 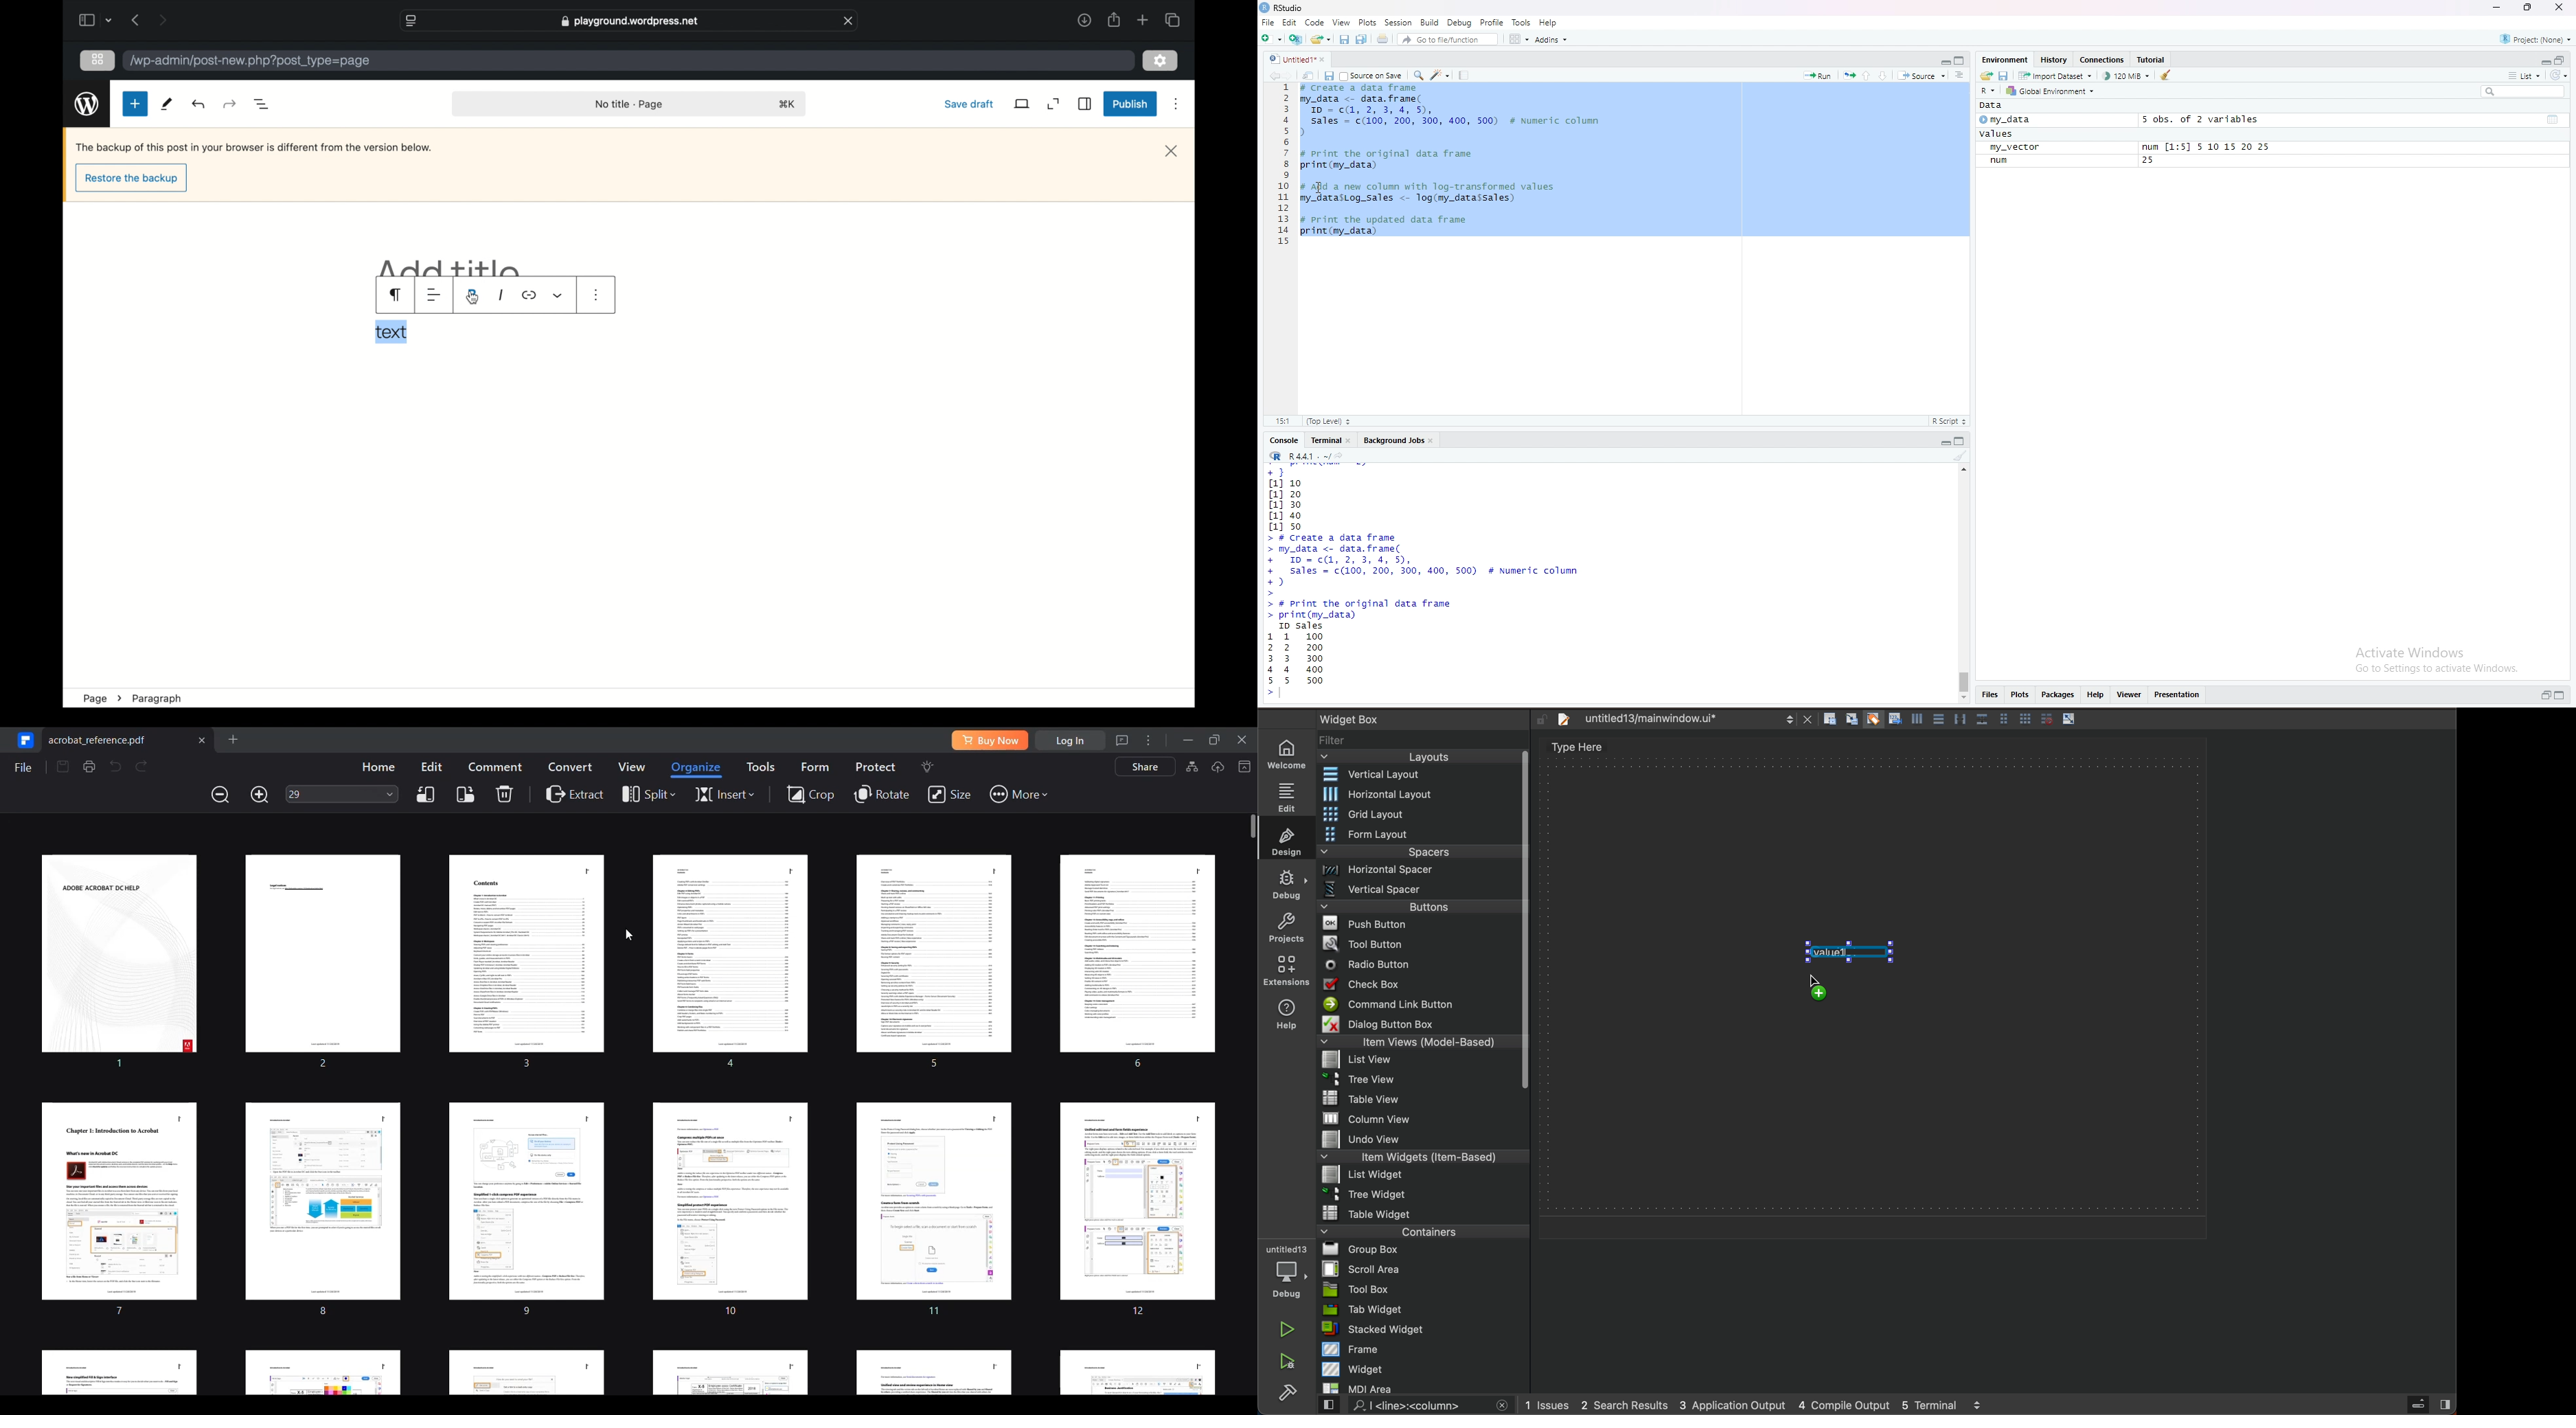 What do you see at coordinates (1130, 105) in the screenshot?
I see `publish` at bounding box center [1130, 105].